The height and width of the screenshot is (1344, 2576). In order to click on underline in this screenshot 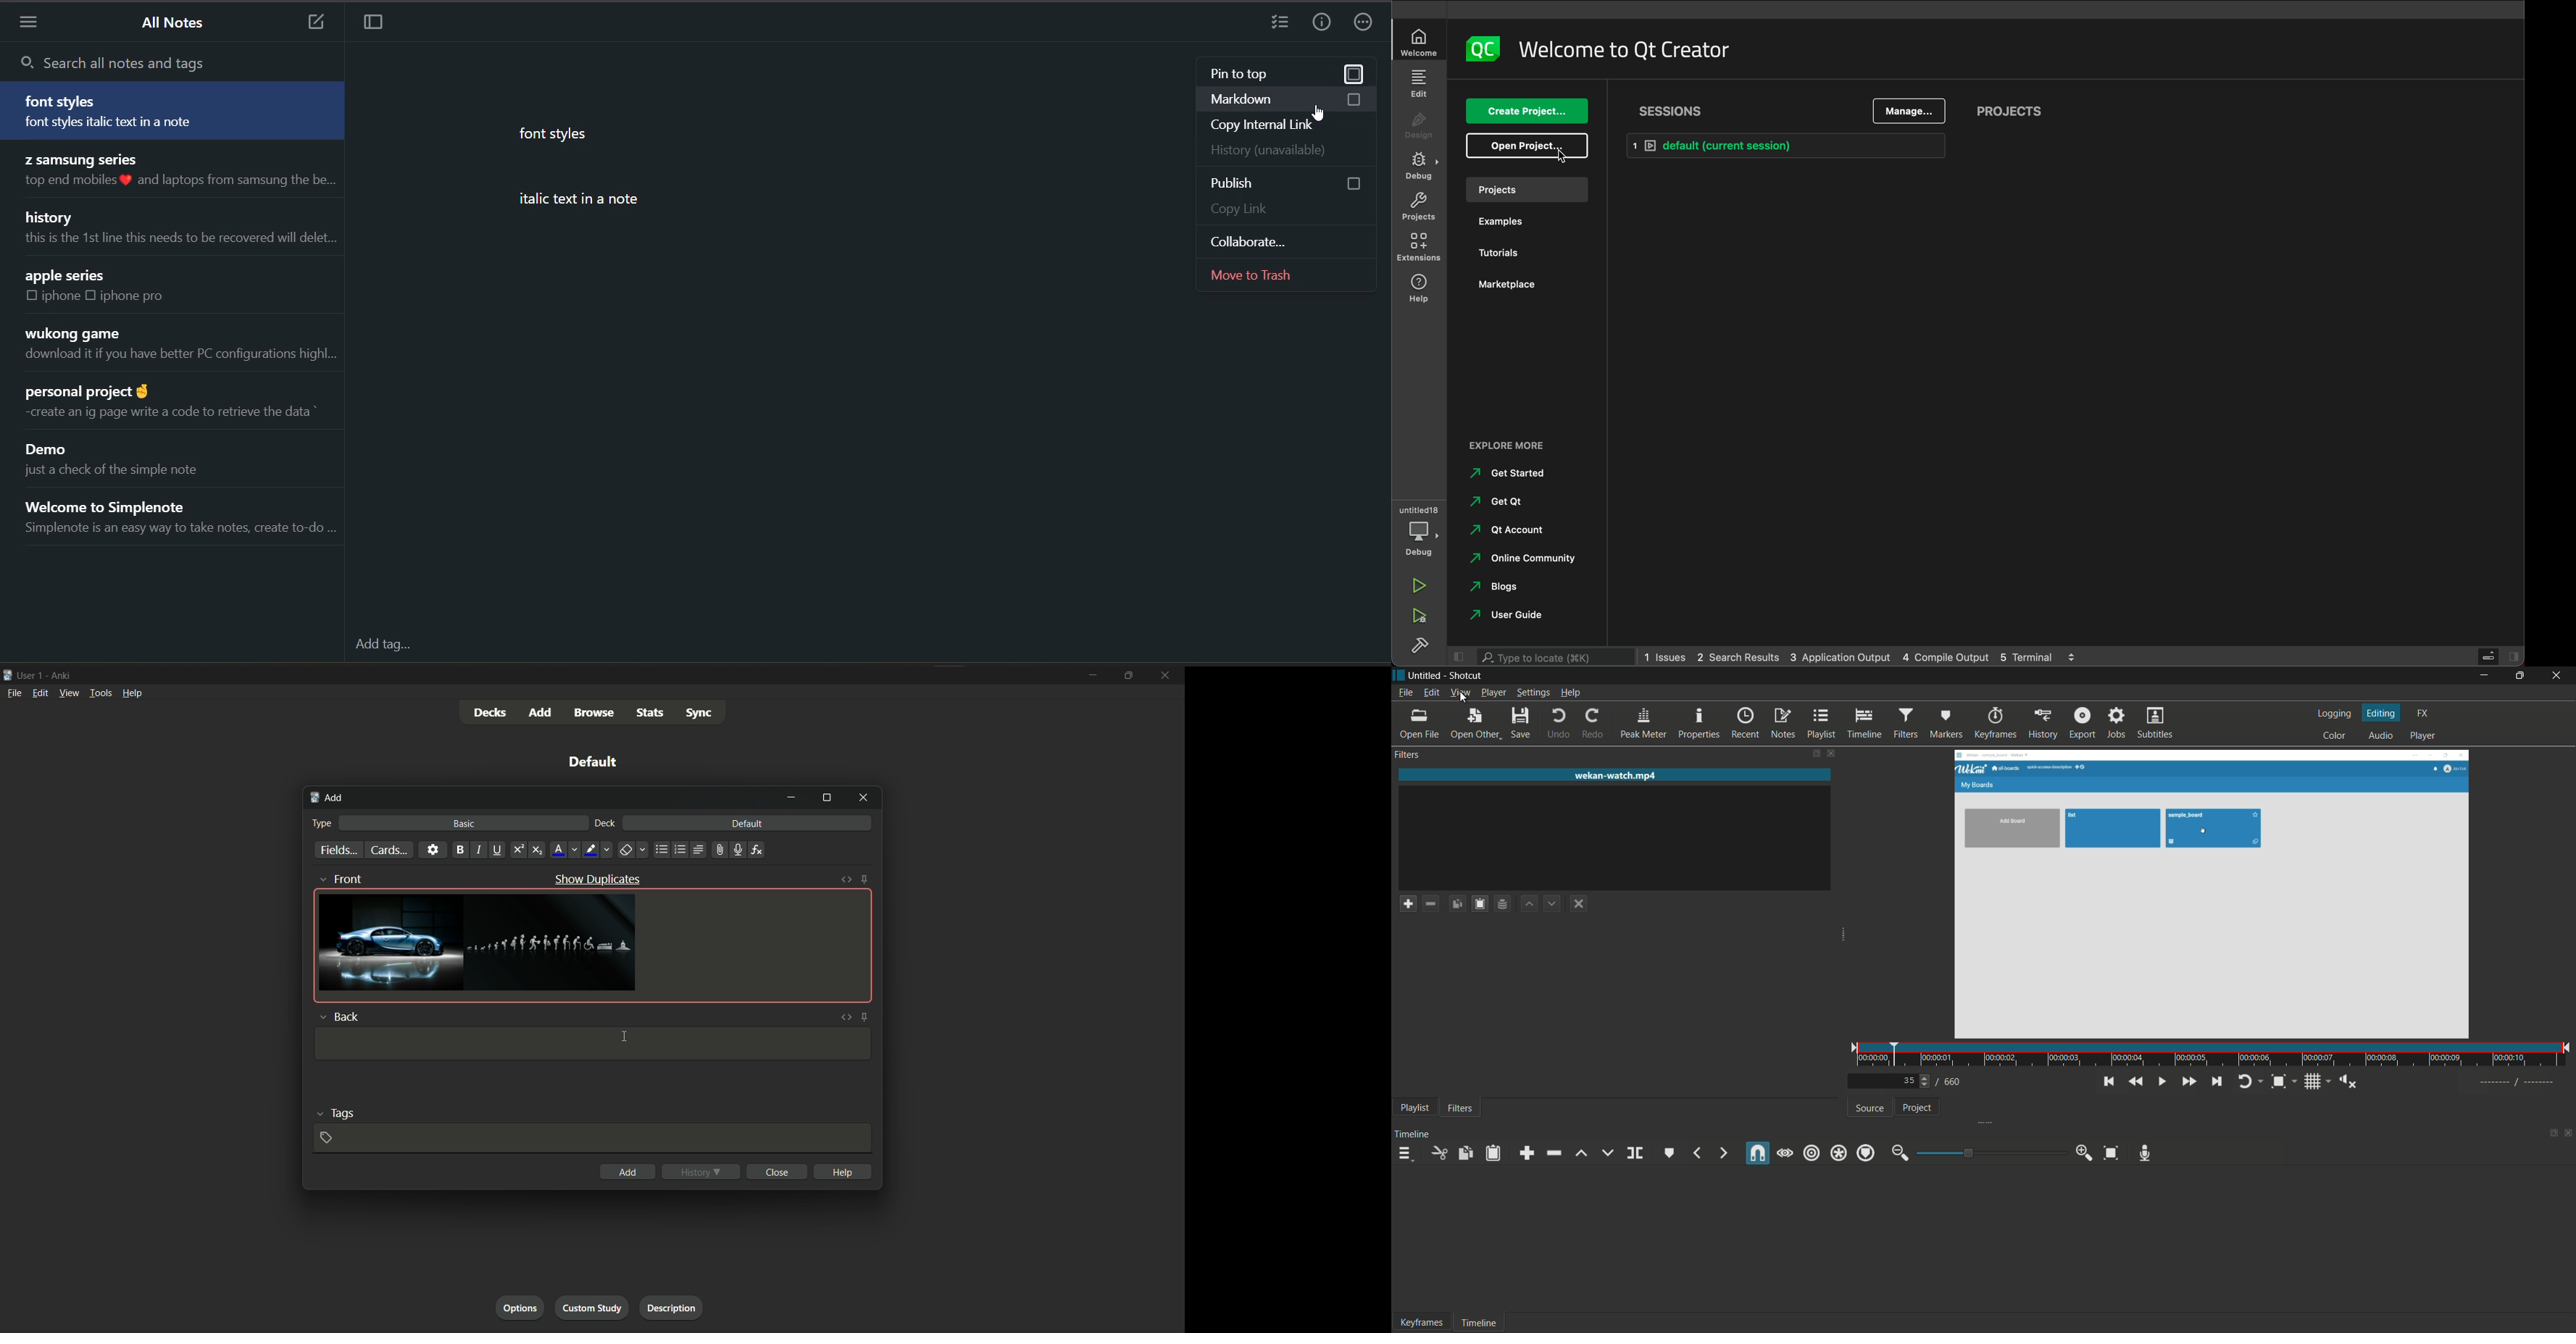, I will do `click(499, 849)`.